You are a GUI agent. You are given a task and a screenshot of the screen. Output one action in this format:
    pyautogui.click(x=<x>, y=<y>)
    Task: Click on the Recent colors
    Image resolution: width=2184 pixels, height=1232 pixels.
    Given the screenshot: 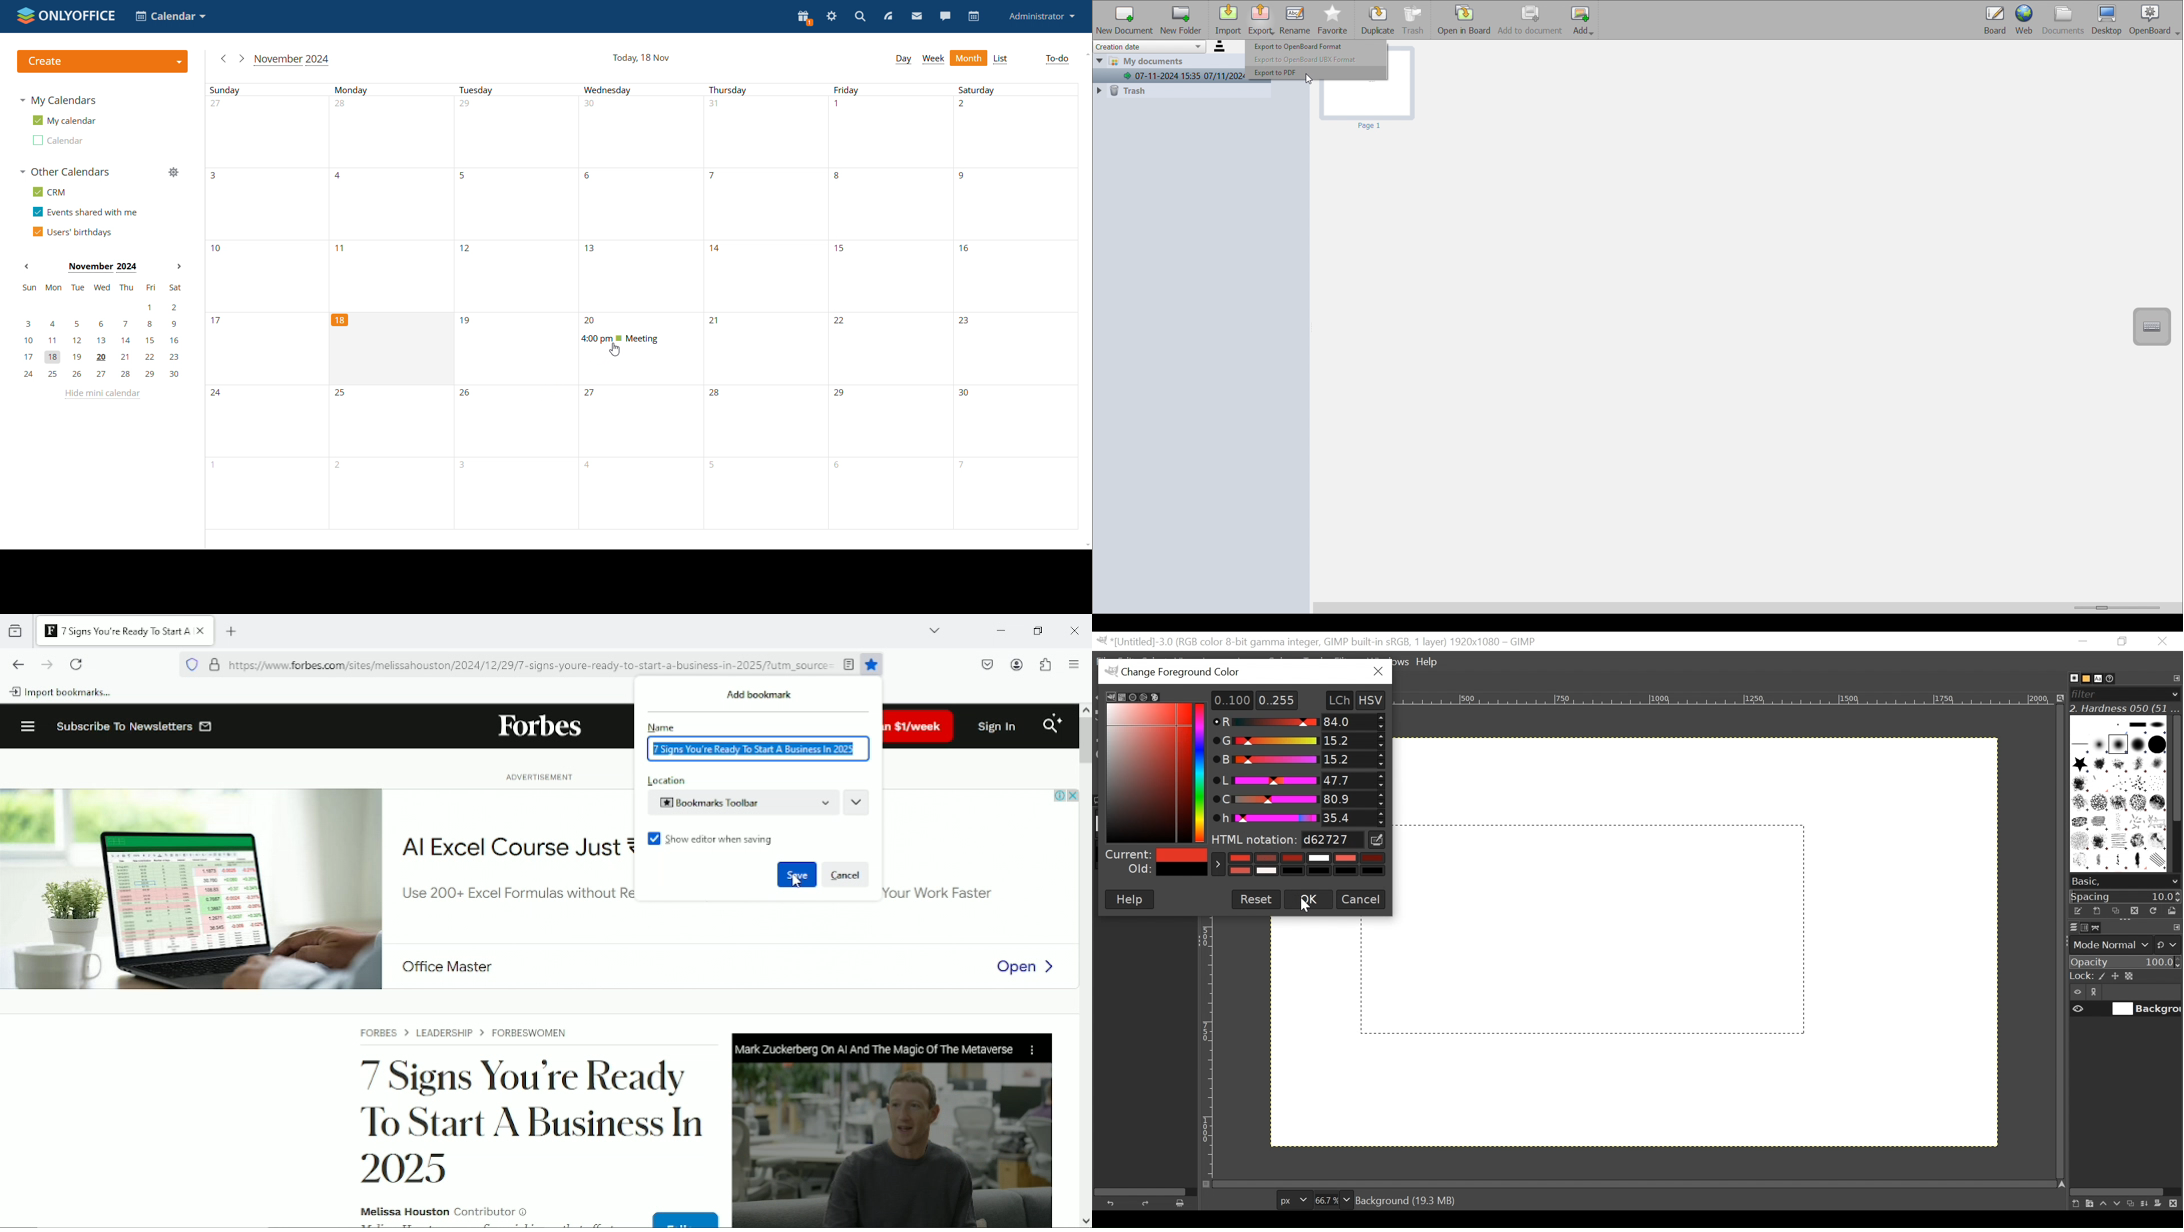 What is the action you would take?
    pyautogui.click(x=1298, y=864)
    